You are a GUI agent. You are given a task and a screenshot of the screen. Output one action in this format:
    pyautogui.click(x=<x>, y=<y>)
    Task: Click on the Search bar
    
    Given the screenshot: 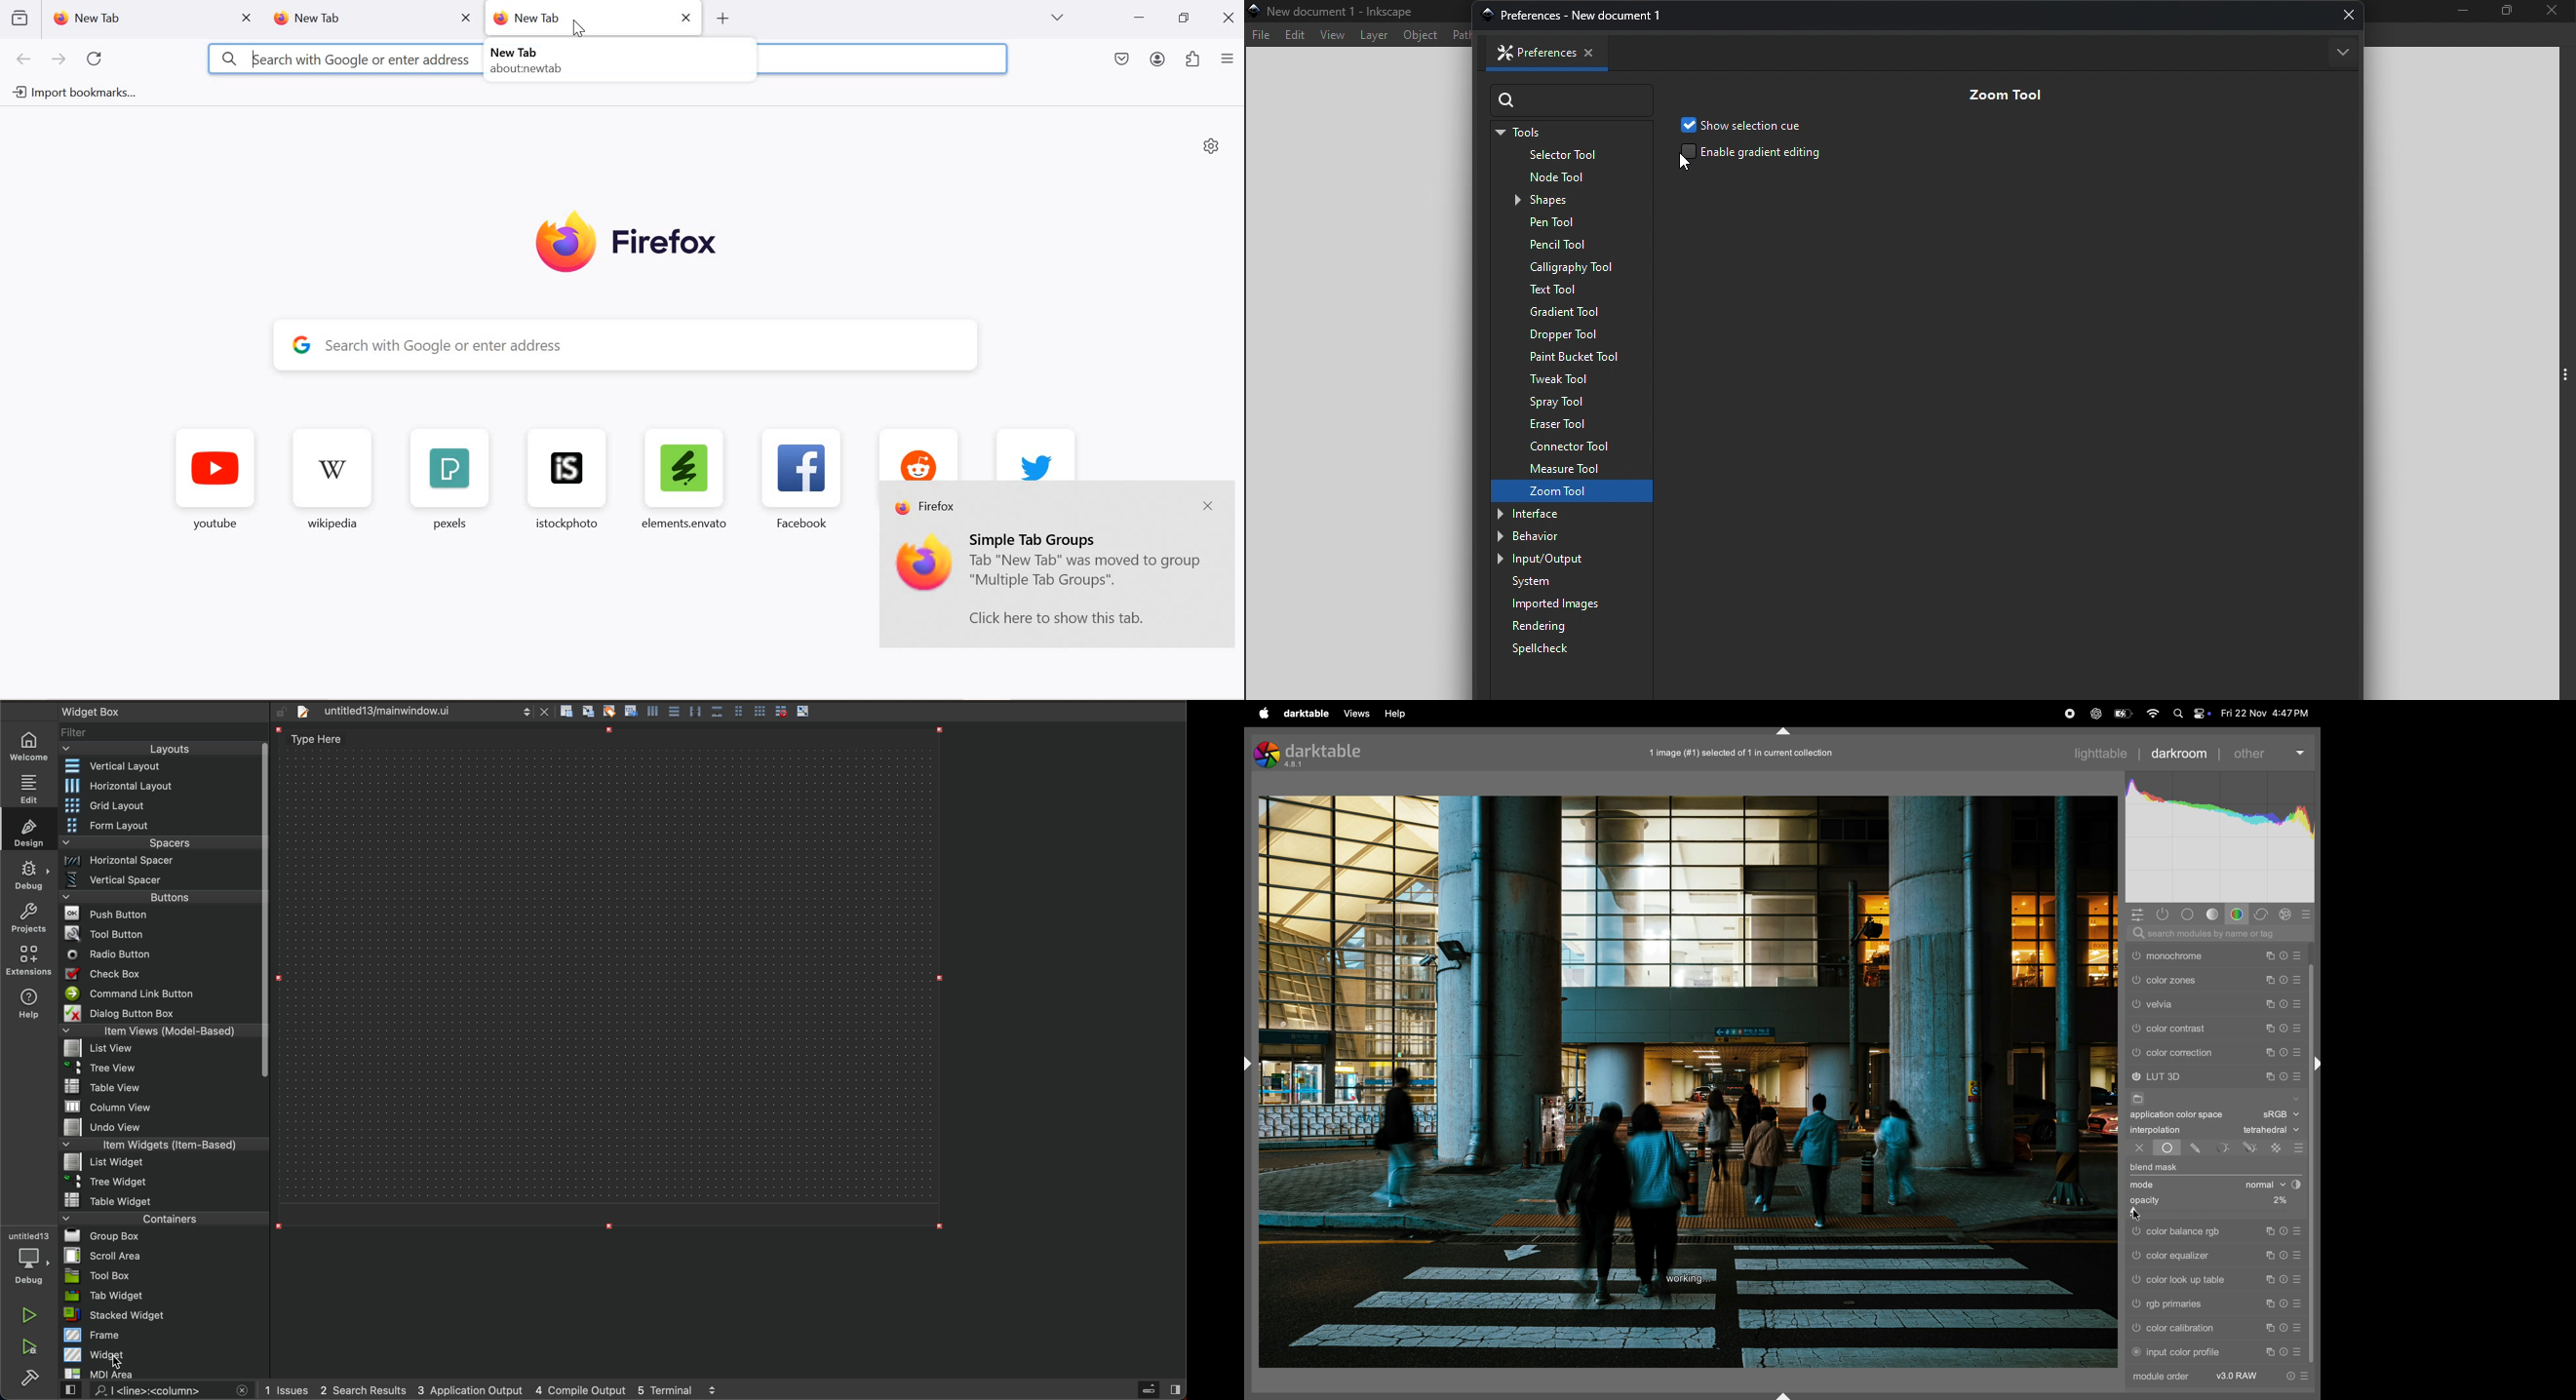 What is the action you would take?
    pyautogui.click(x=1572, y=97)
    